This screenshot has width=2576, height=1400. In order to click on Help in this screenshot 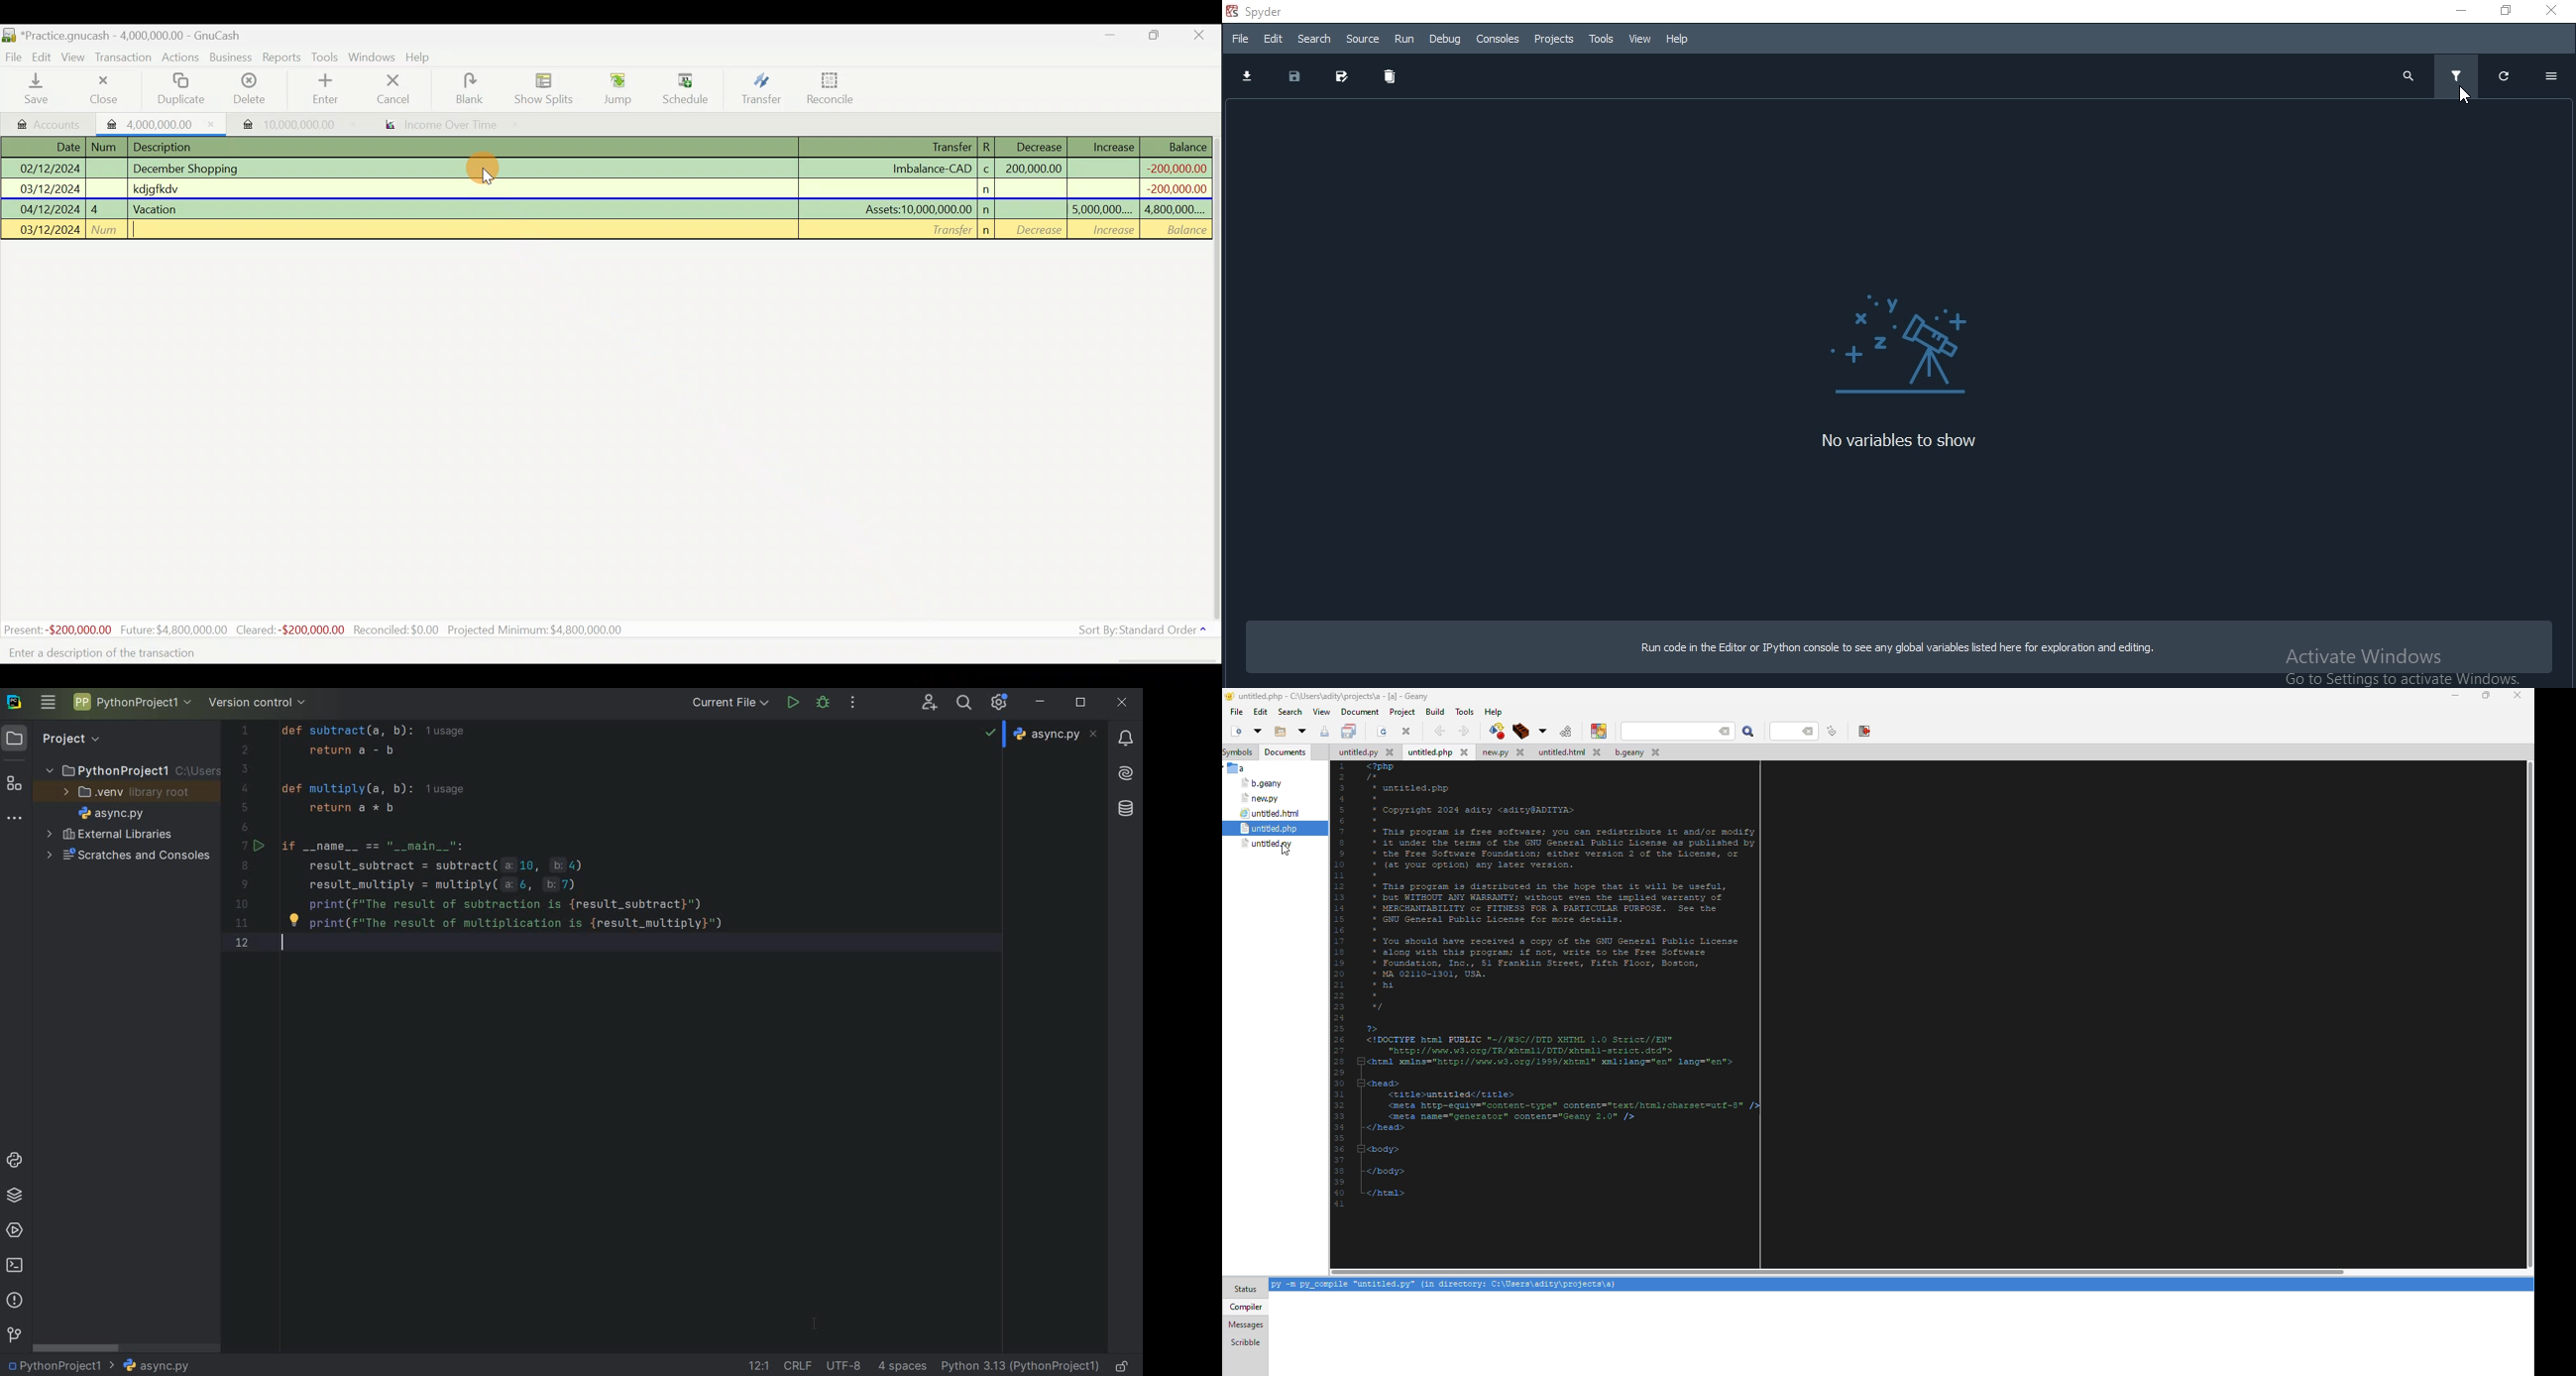, I will do `click(423, 57)`.